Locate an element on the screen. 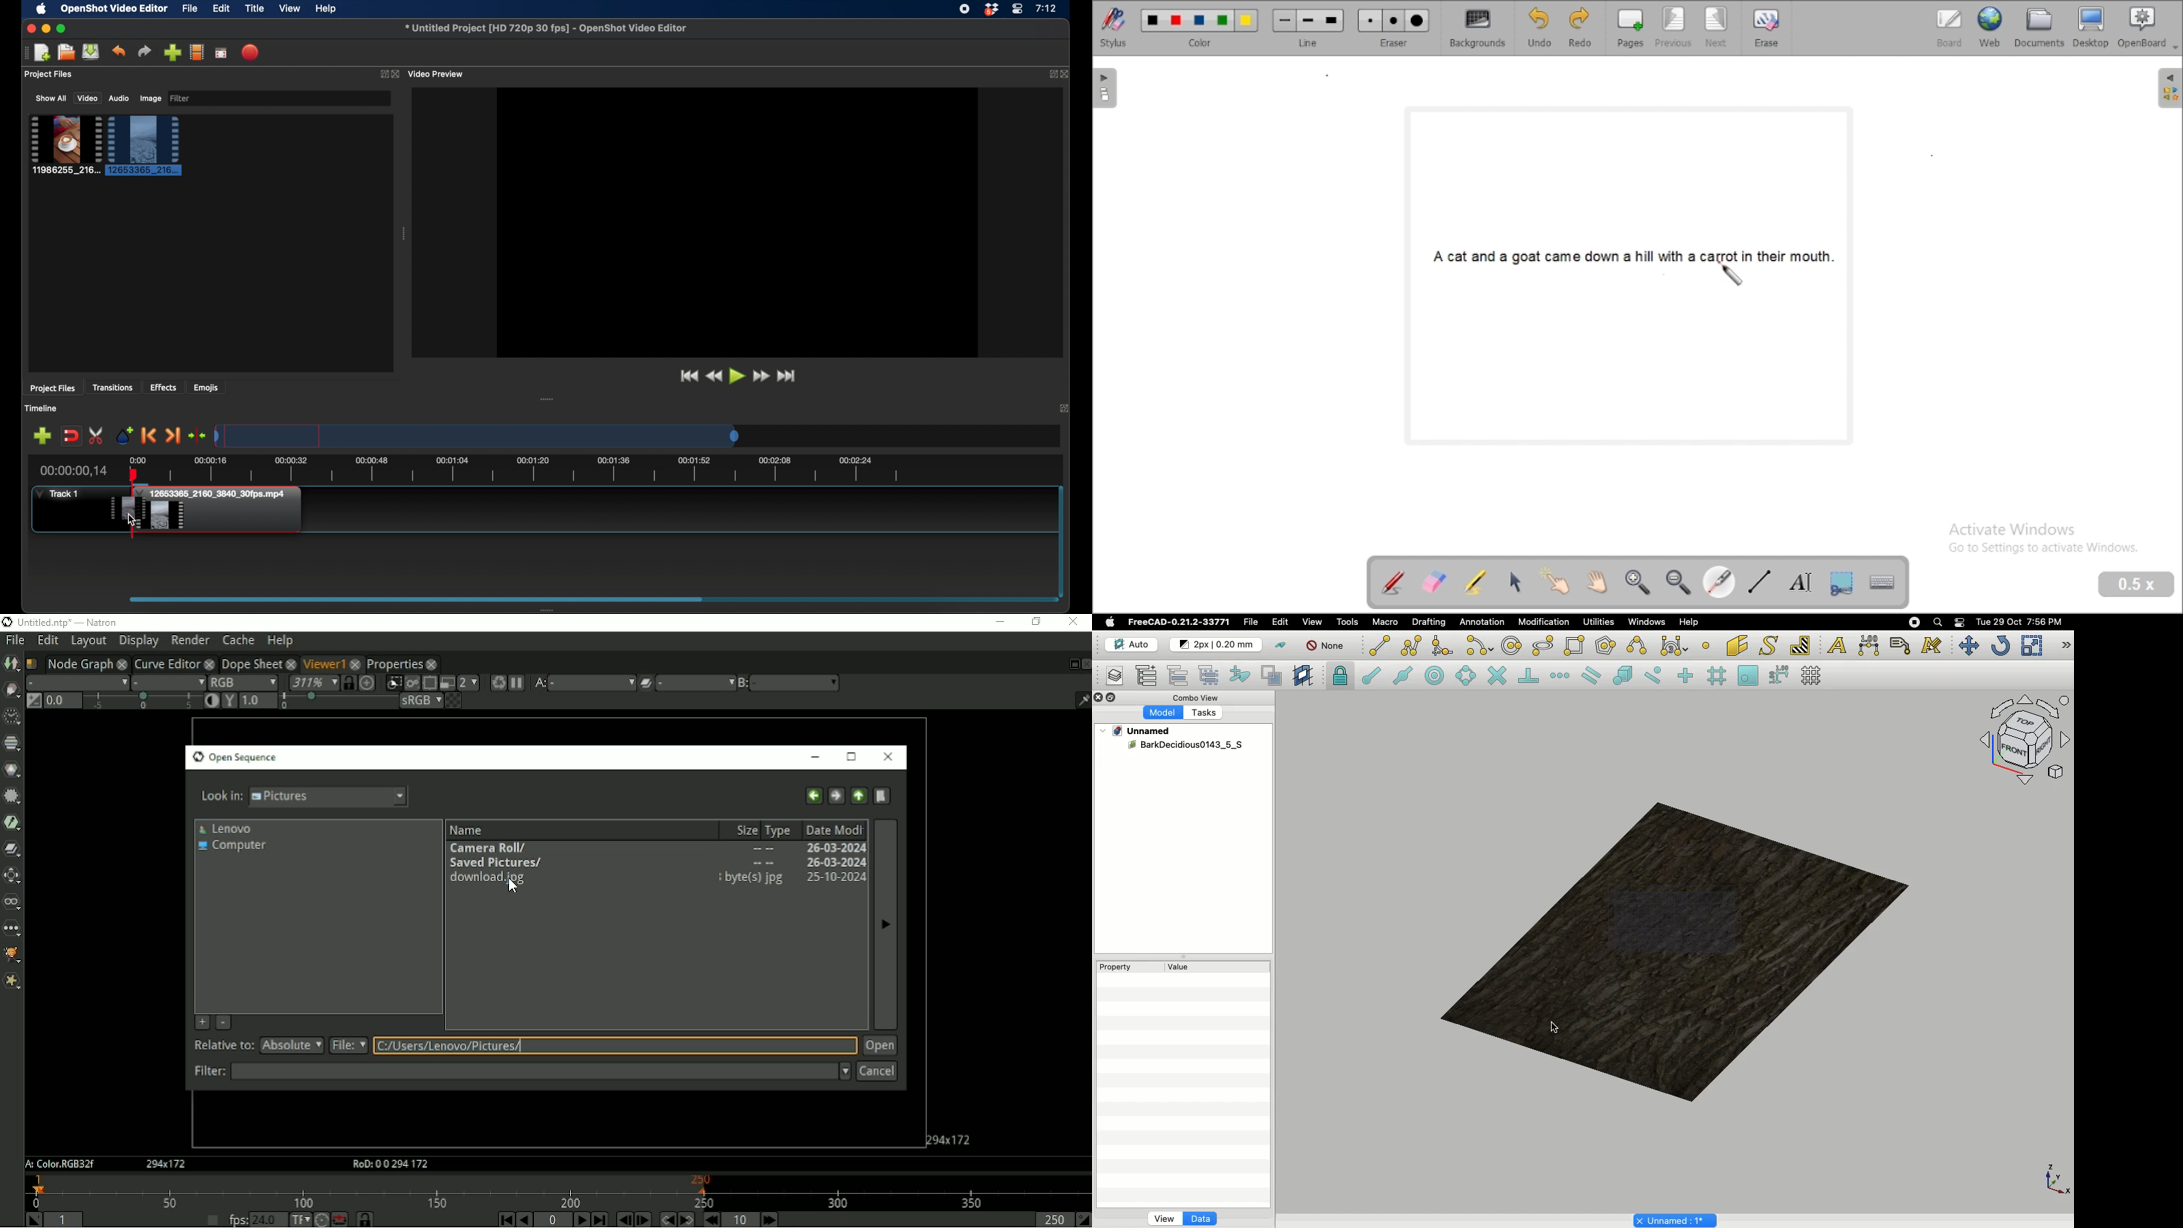 The width and height of the screenshot is (2184, 1232). Point is located at coordinates (1706, 644).